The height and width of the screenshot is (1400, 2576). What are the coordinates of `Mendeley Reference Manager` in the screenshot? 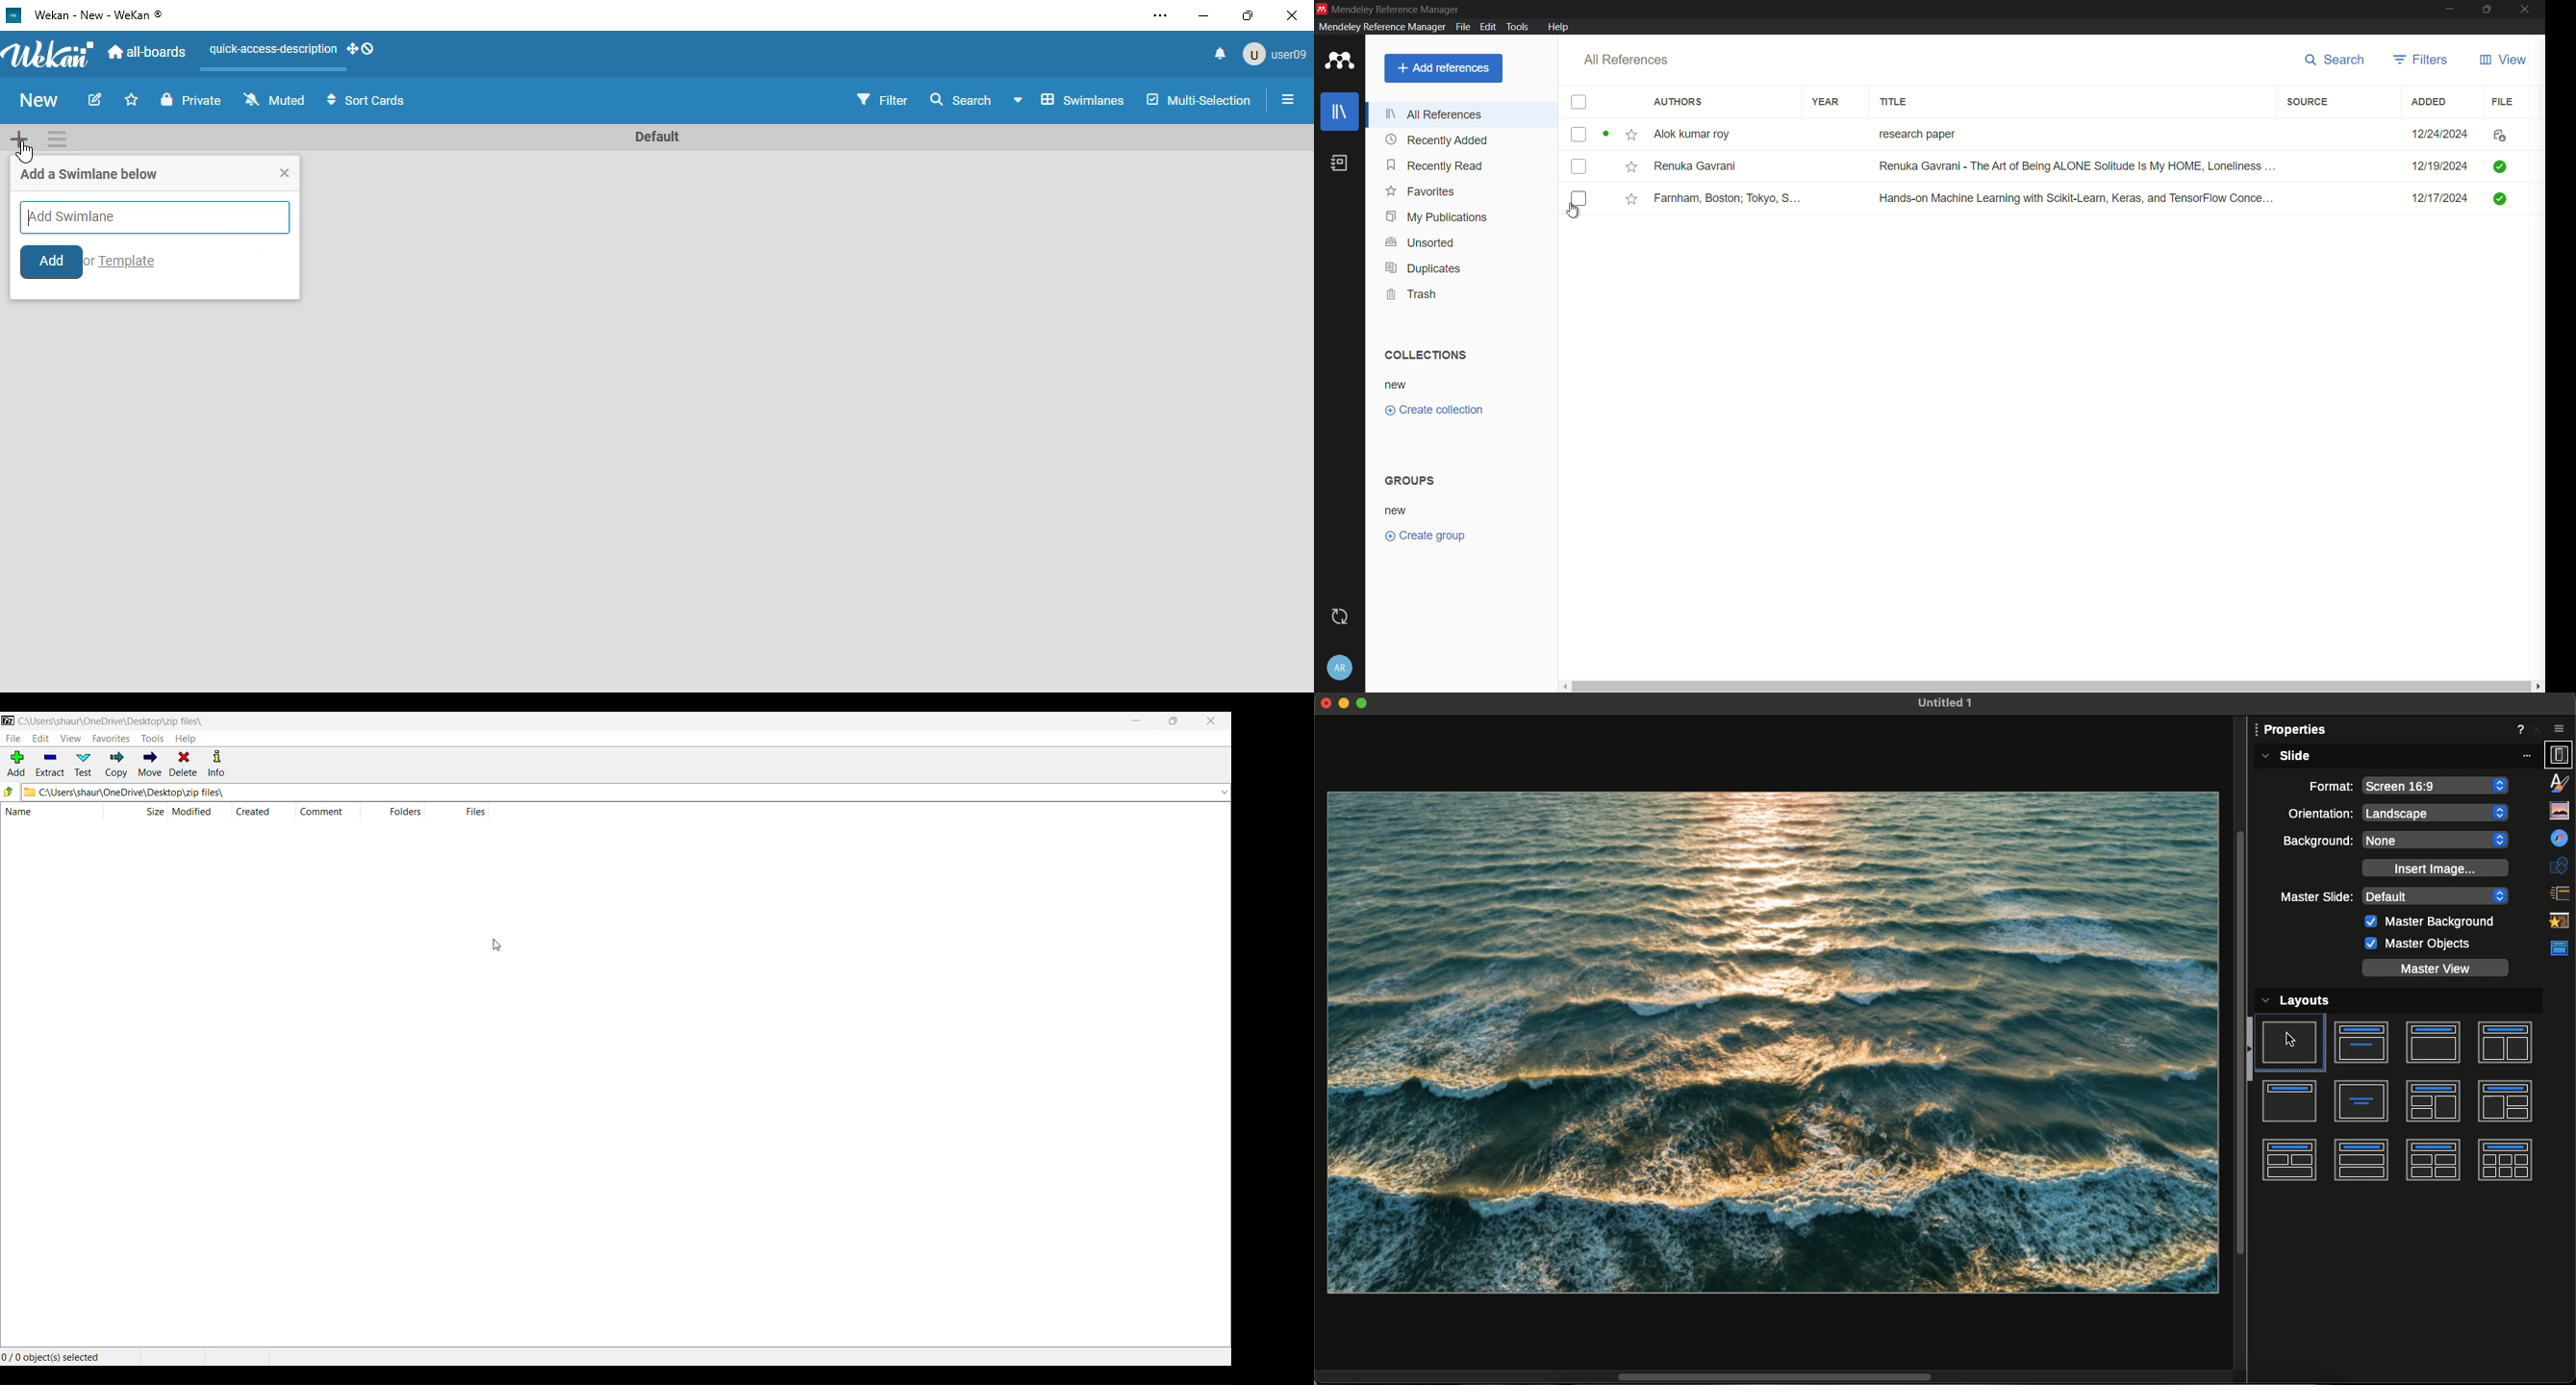 It's located at (1379, 27).